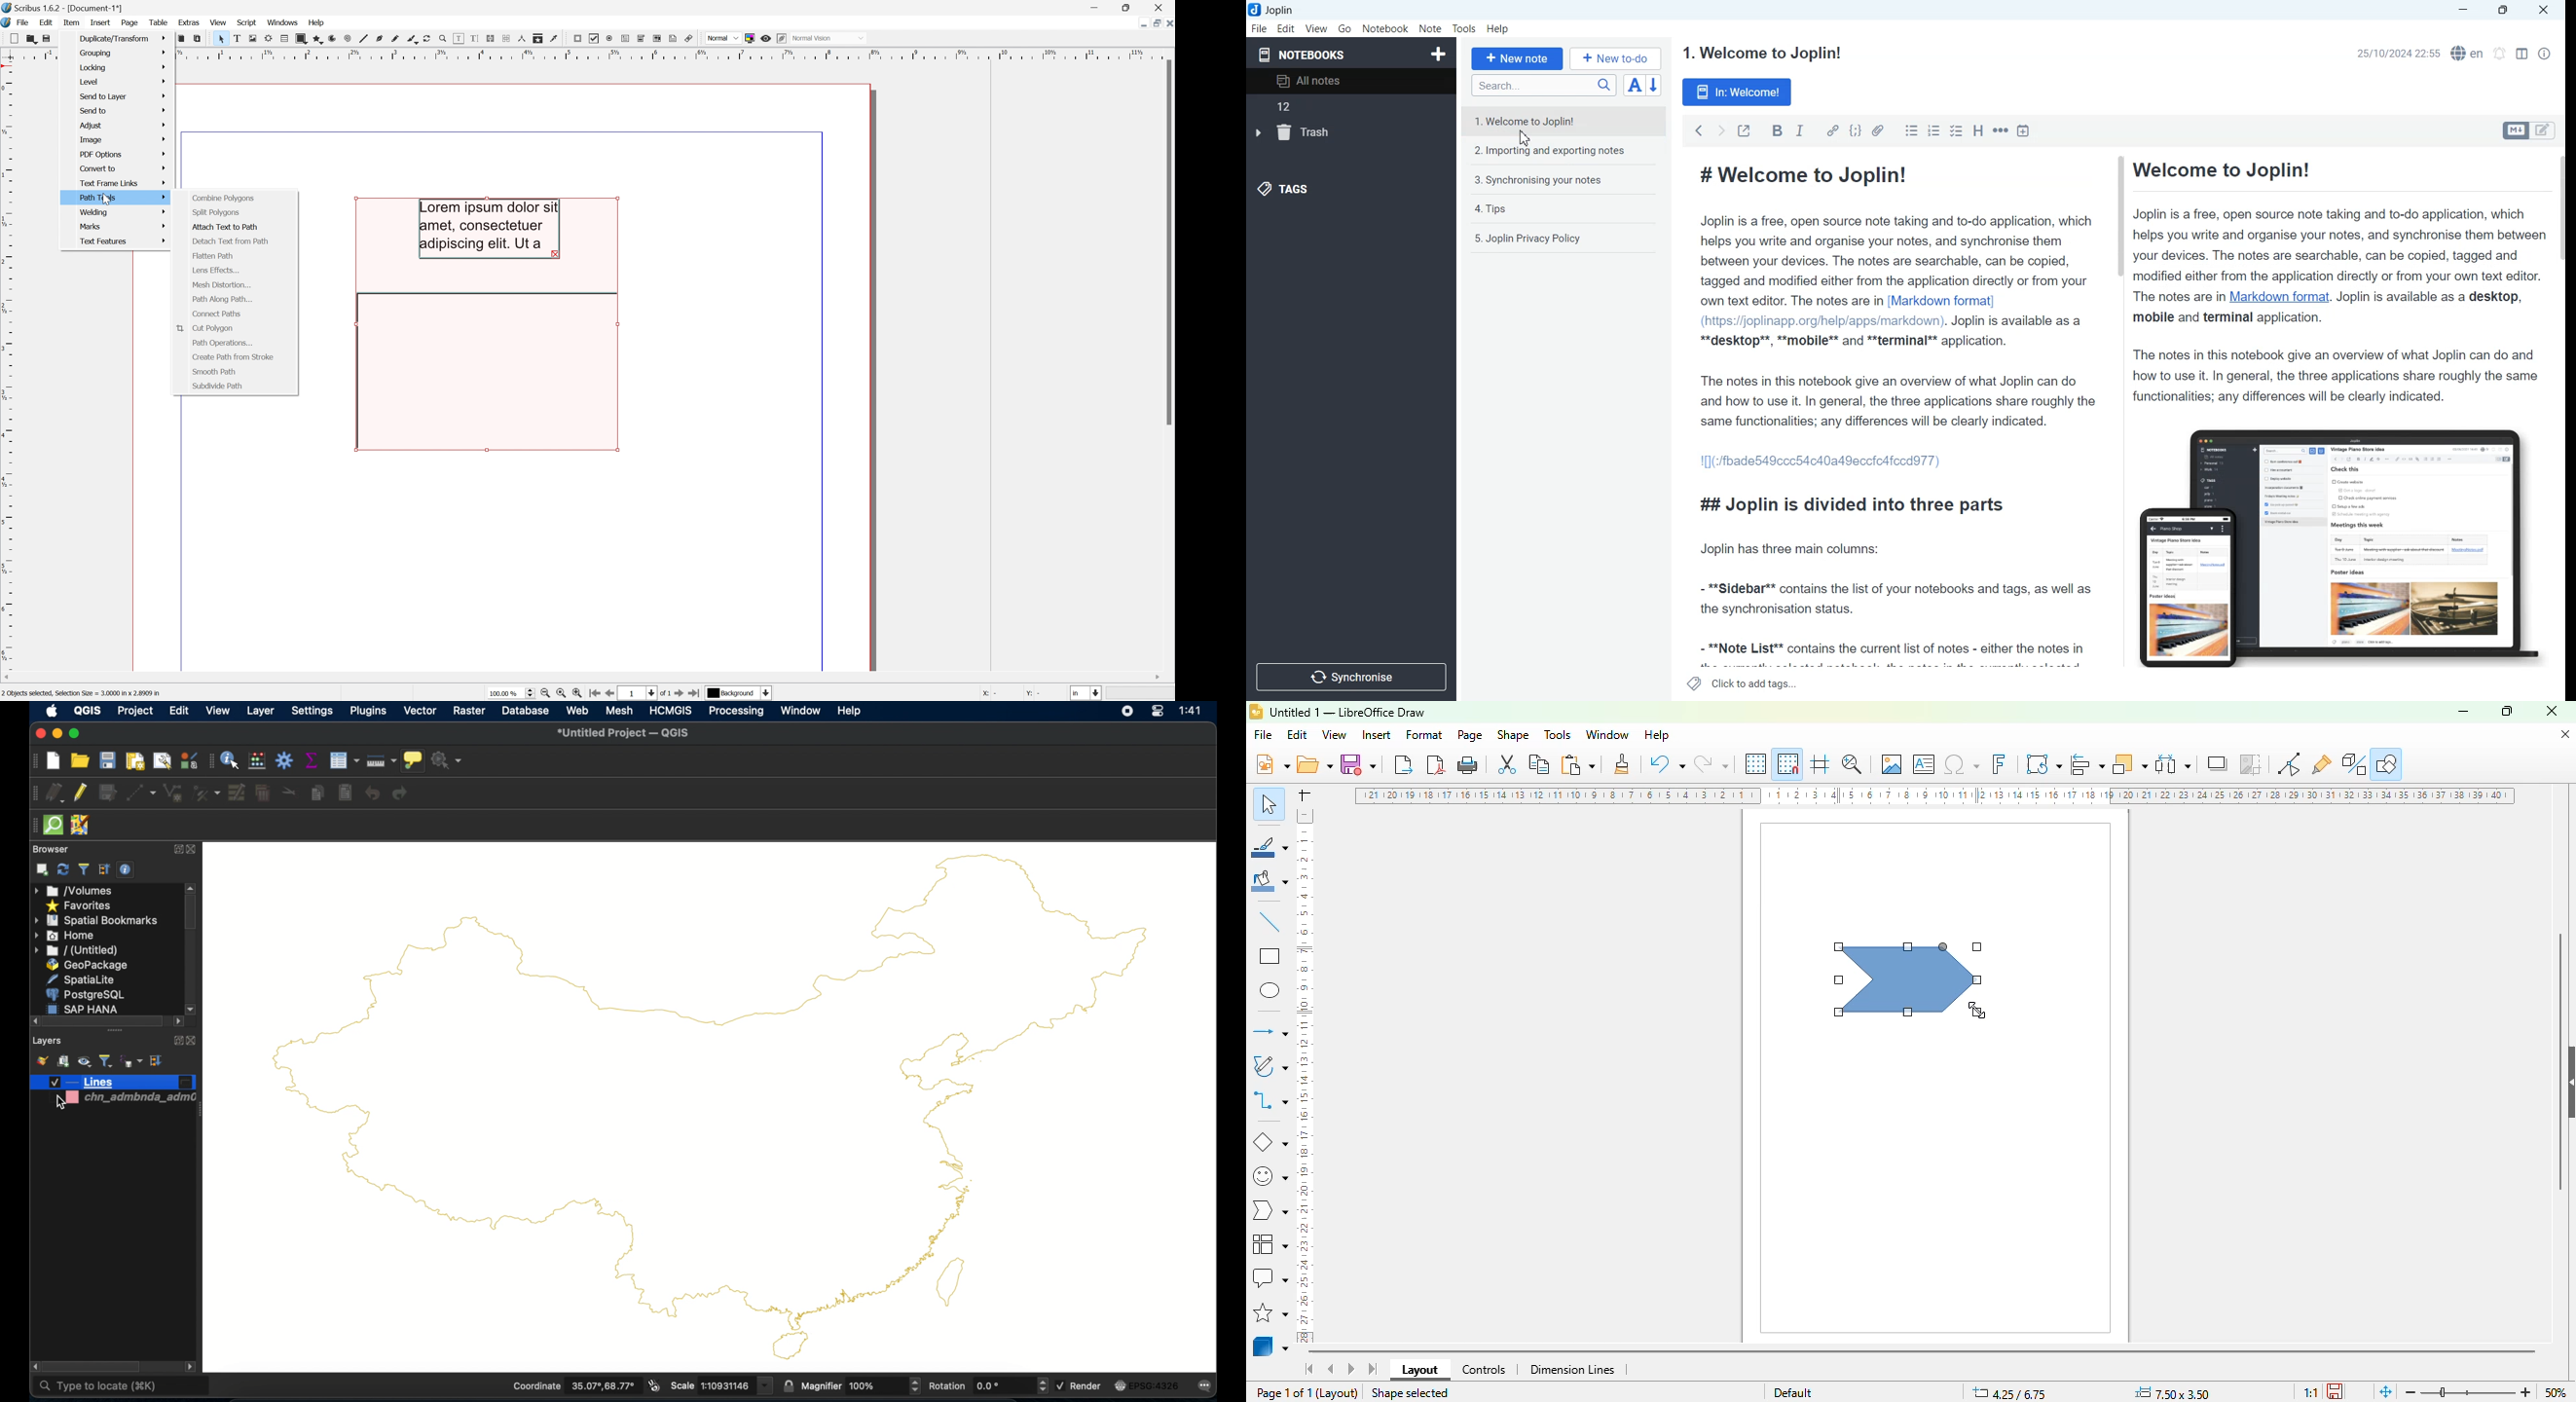  I want to click on Combine polygons, so click(224, 198).